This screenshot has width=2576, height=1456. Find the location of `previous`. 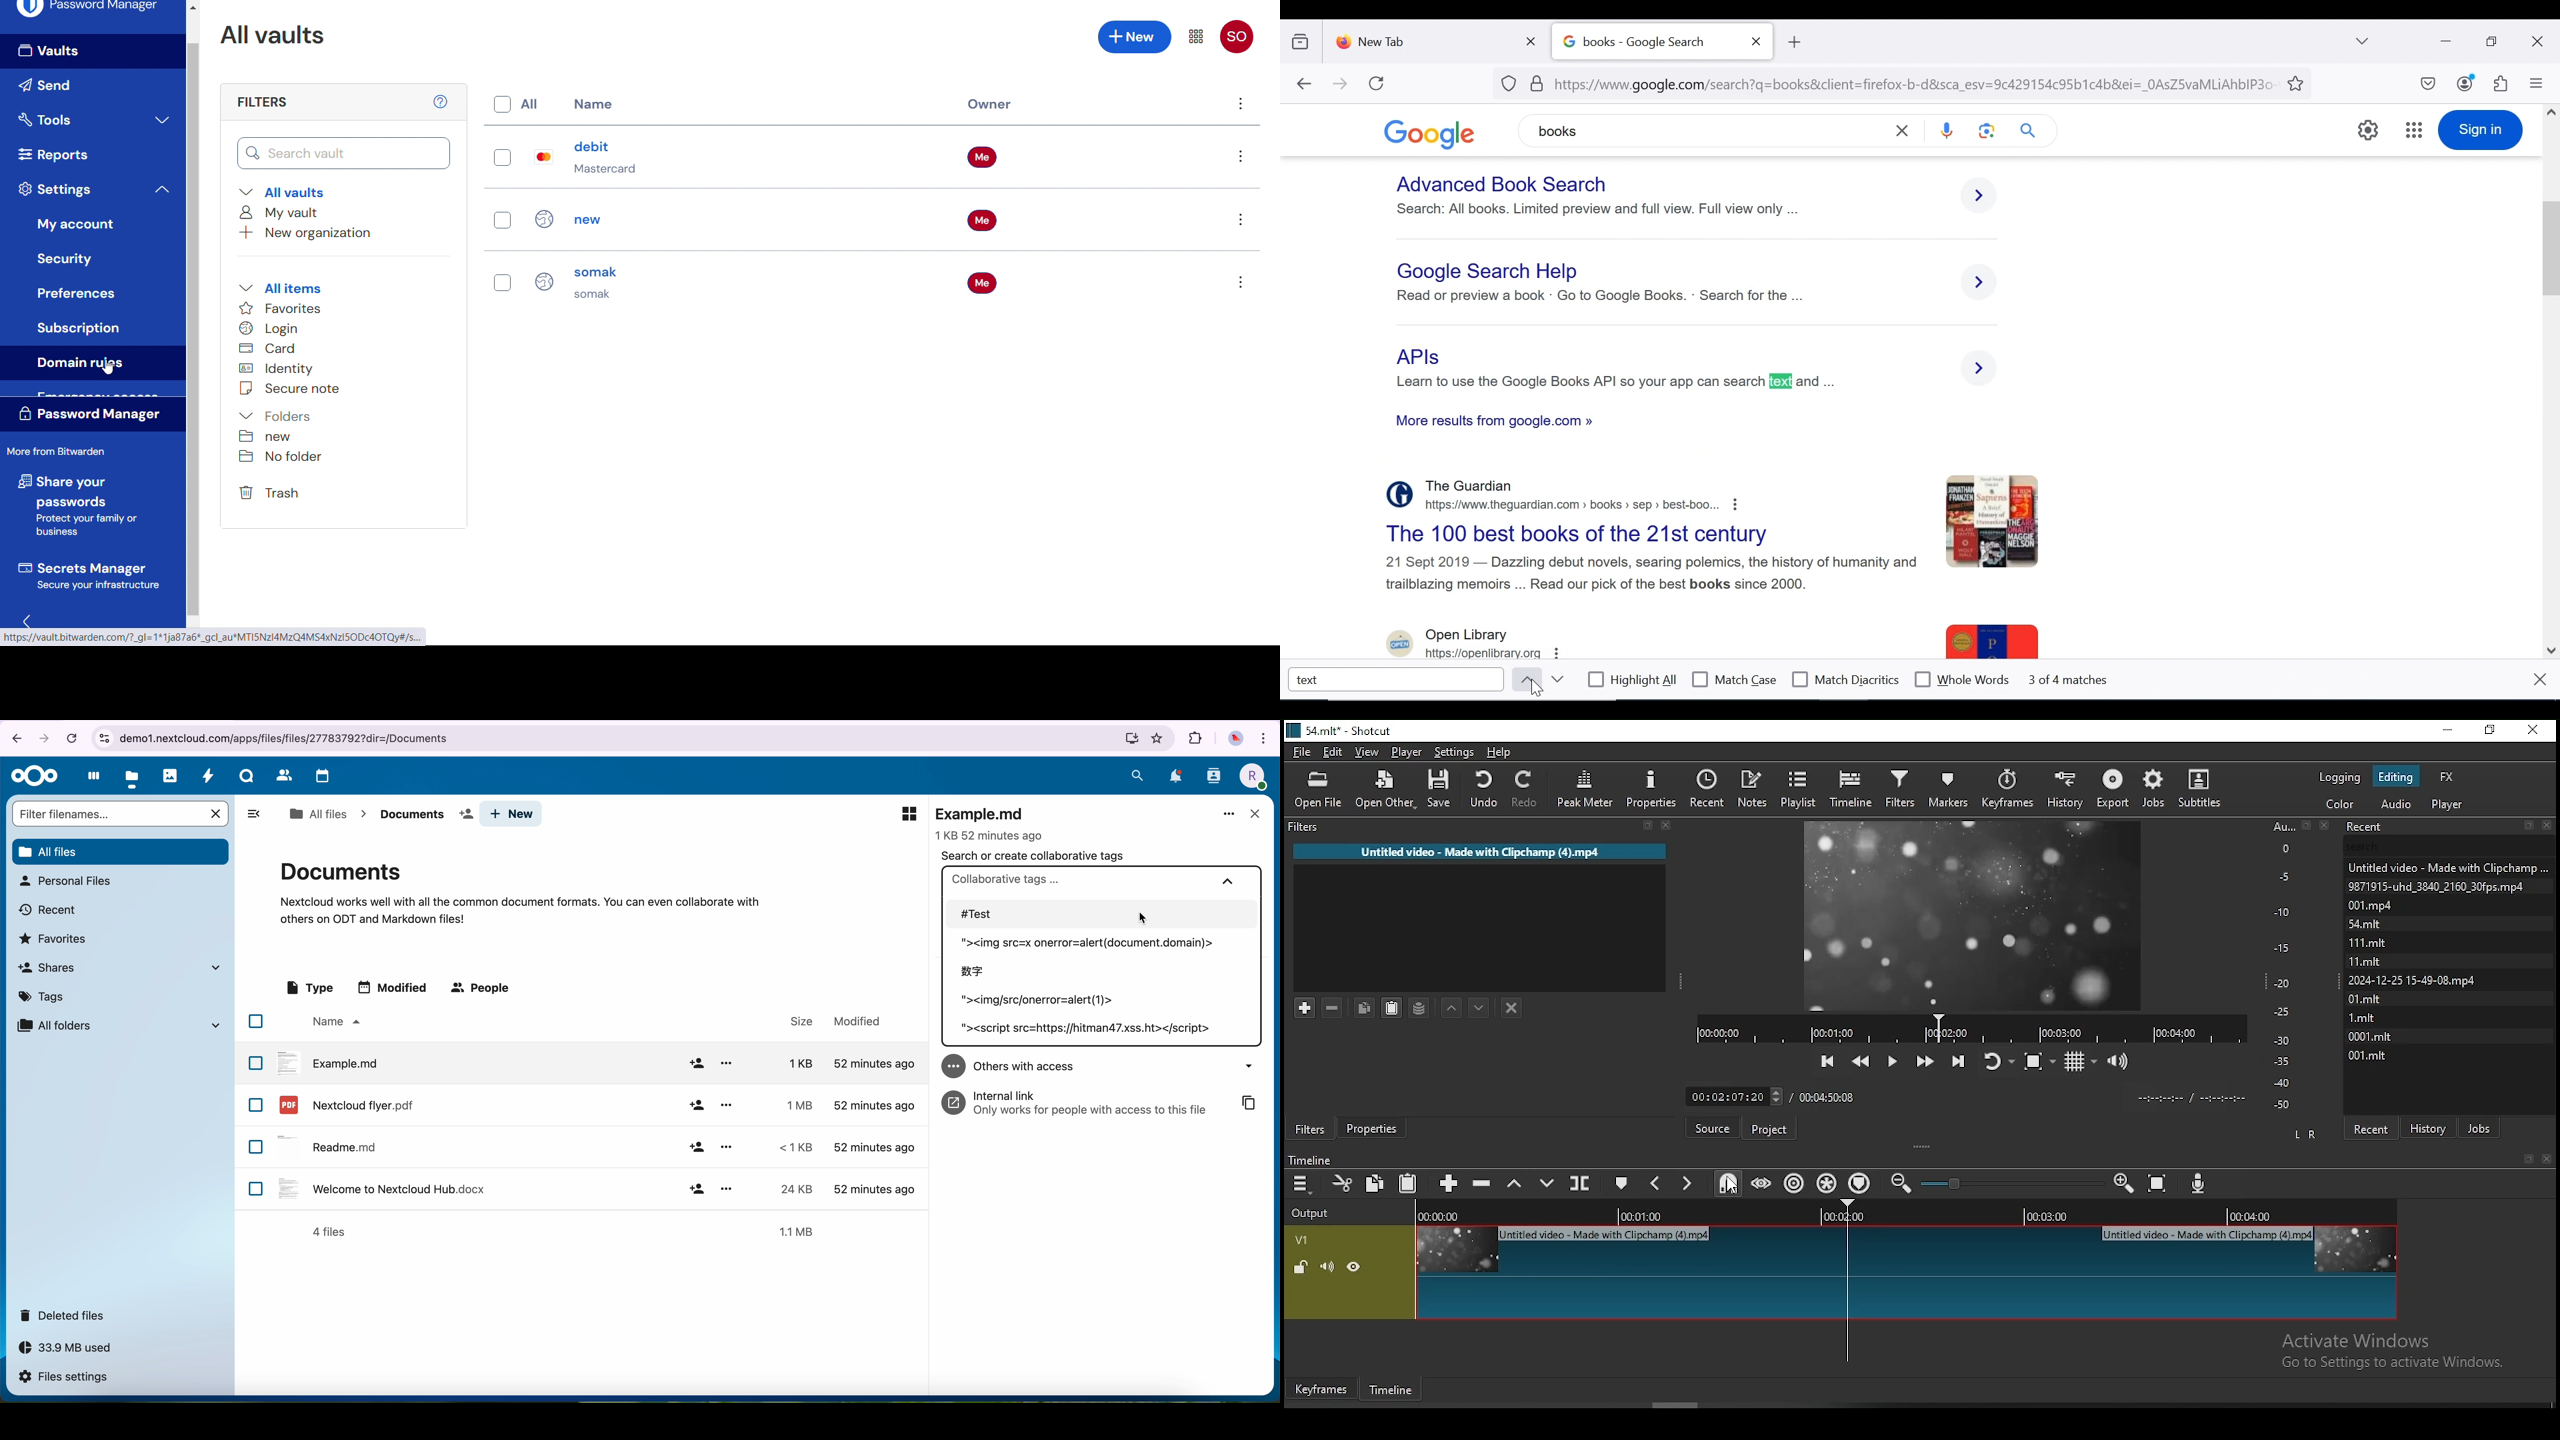

previous is located at coordinates (1524, 679).